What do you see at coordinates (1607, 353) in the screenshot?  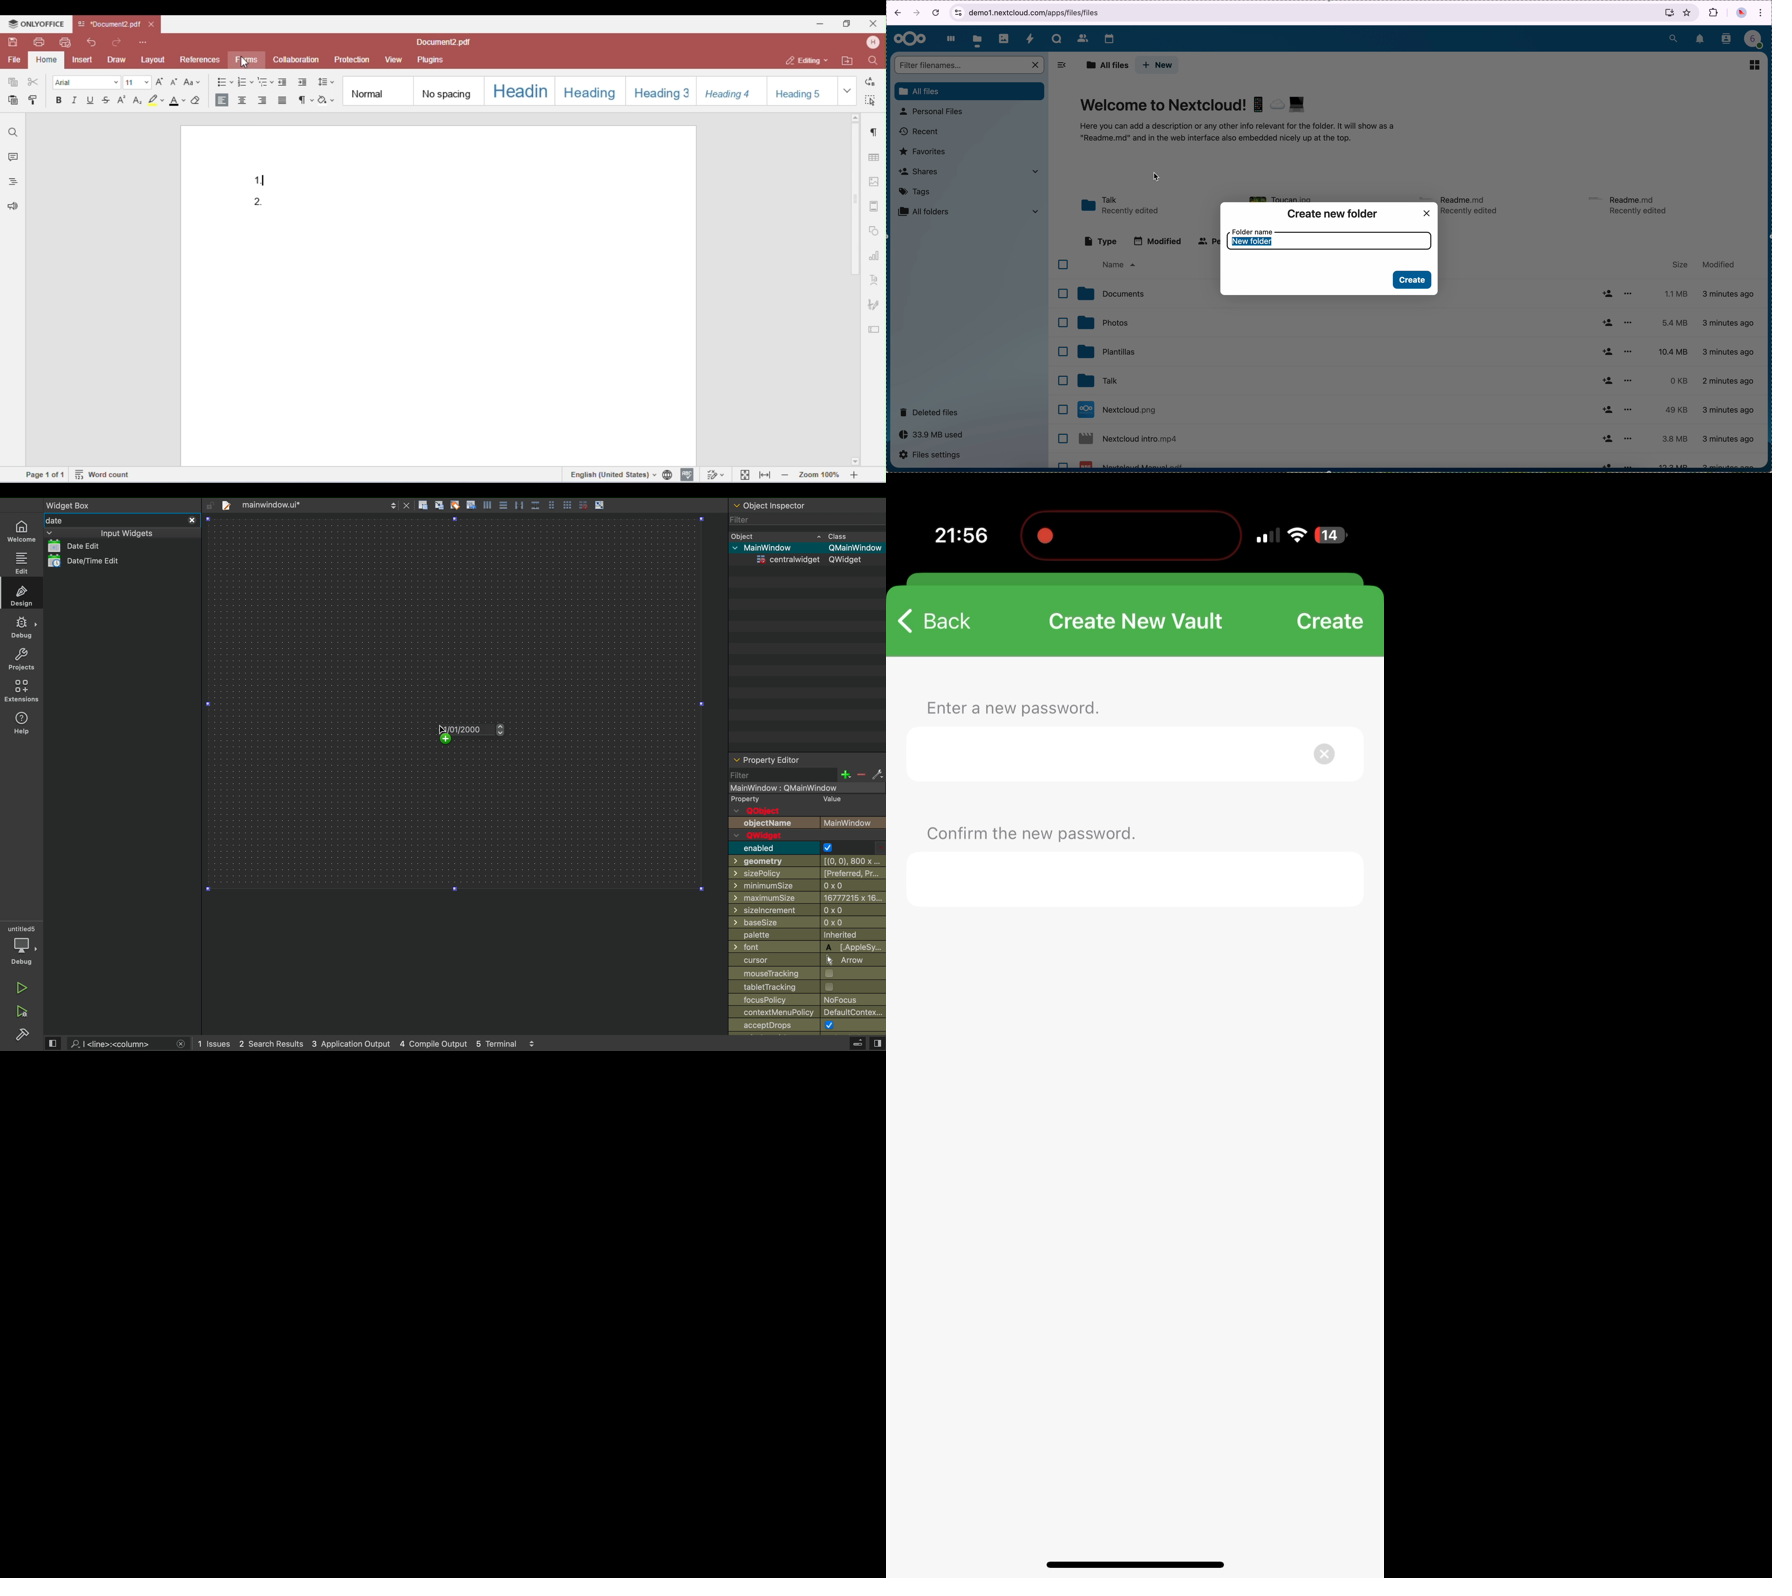 I see `share` at bounding box center [1607, 353].